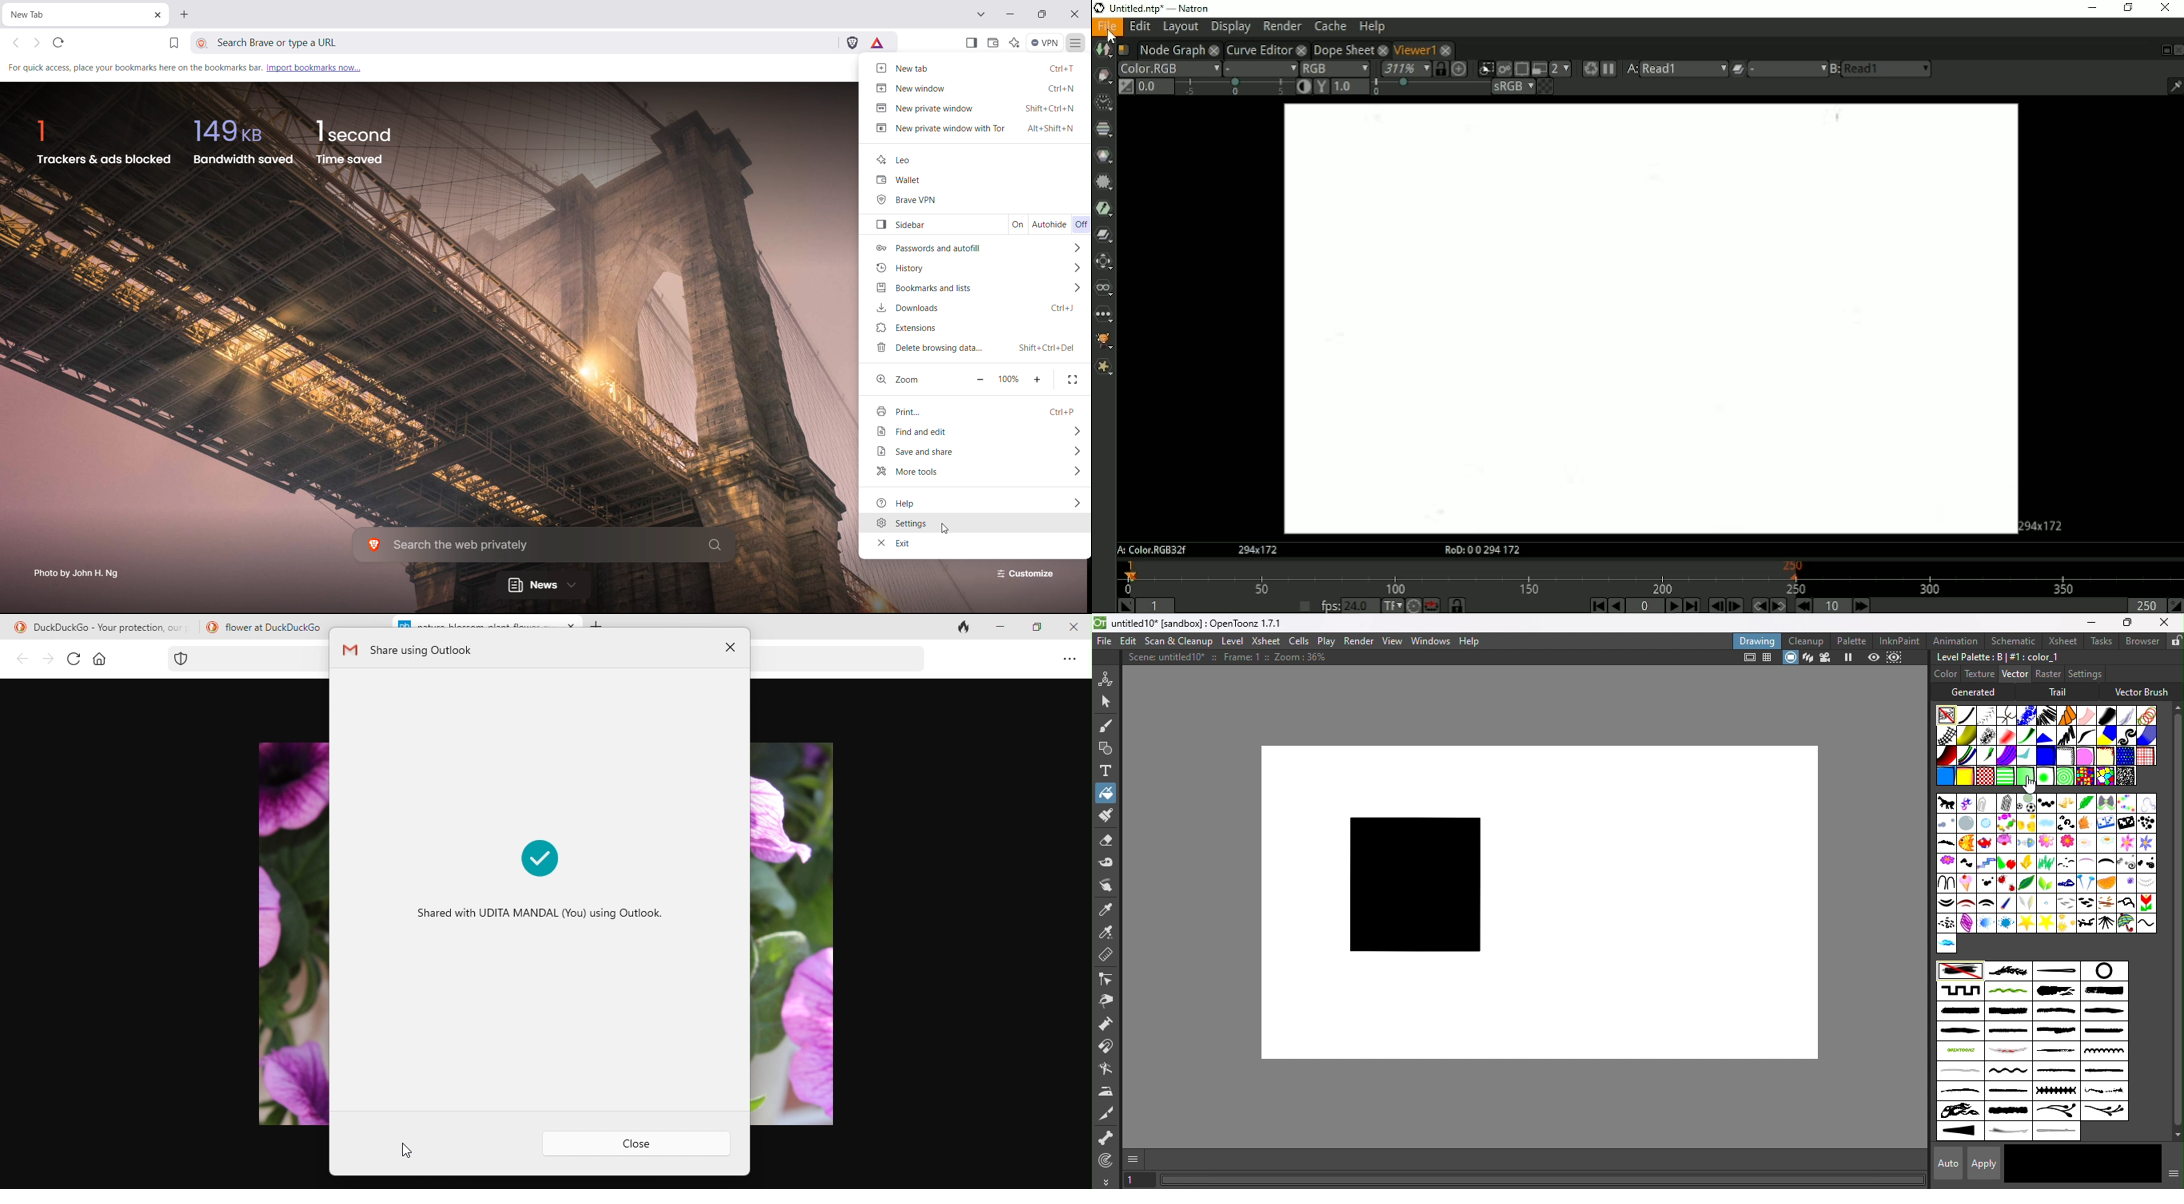 Image resolution: width=2184 pixels, height=1204 pixels. I want to click on Branches, so click(2008, 971).